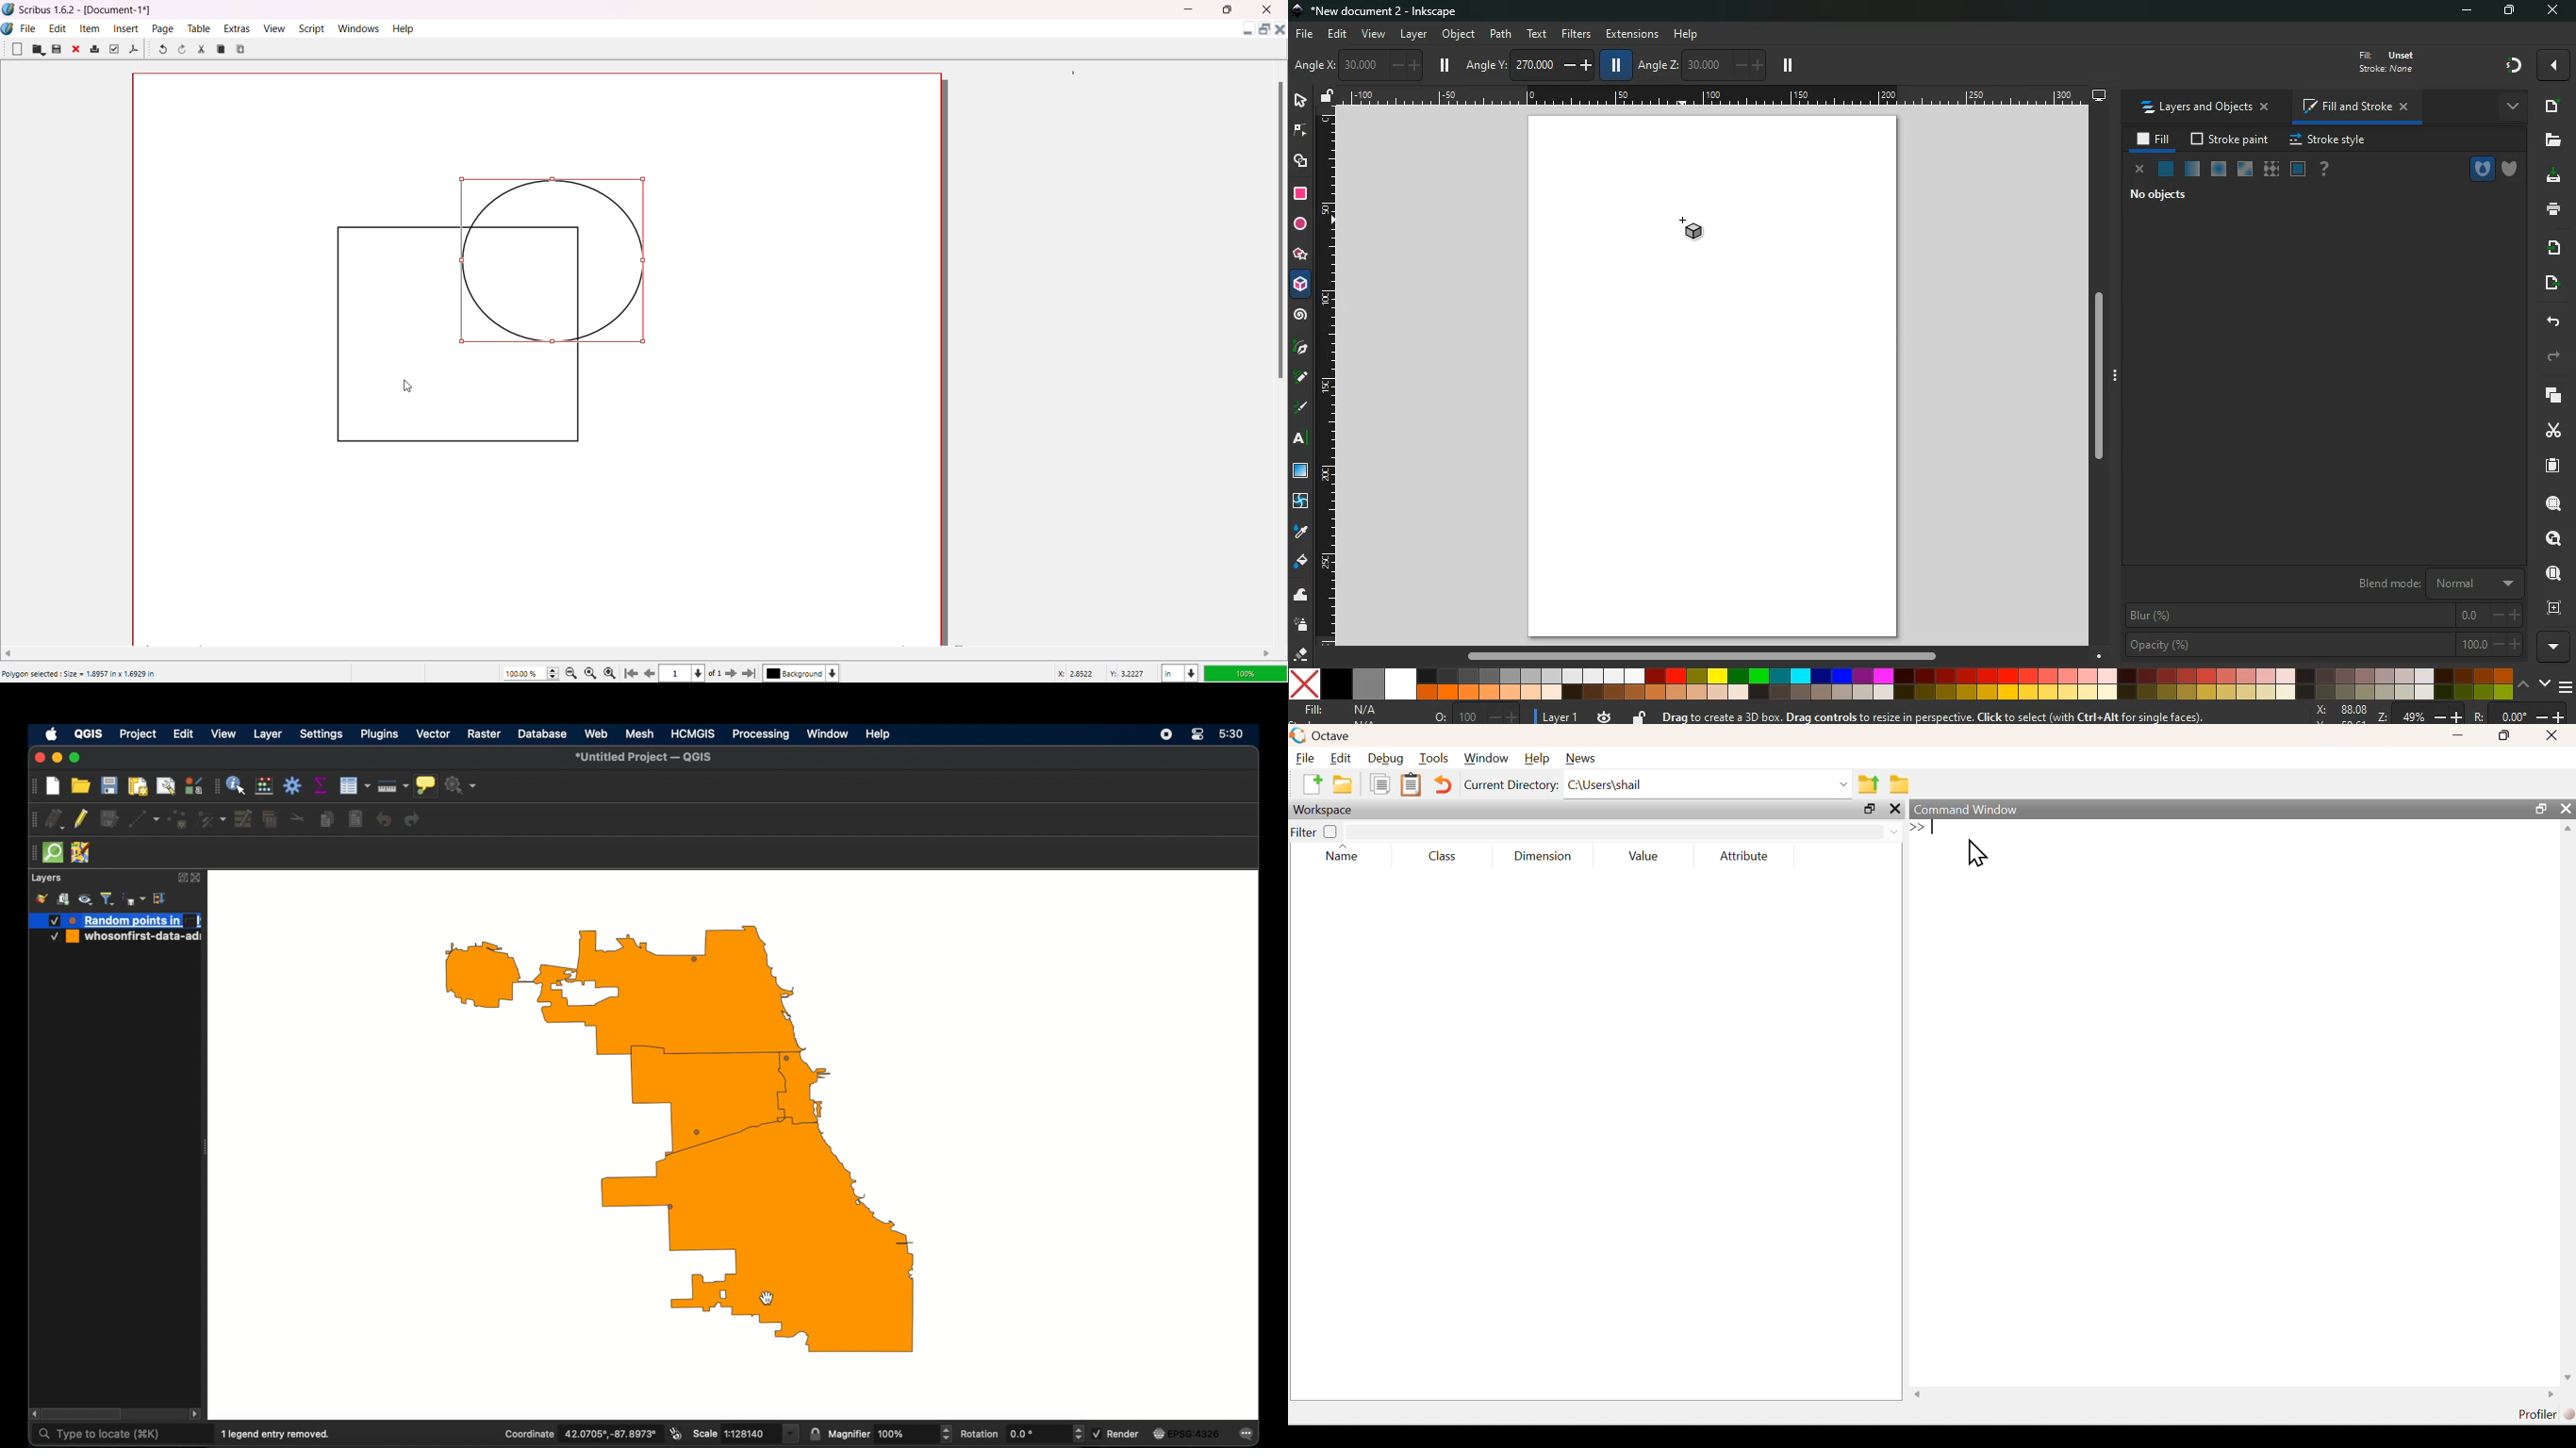 This screenshot has width=2576, height=1456. I want to click on whoseonfirst-date-ad, so click(125, 941).